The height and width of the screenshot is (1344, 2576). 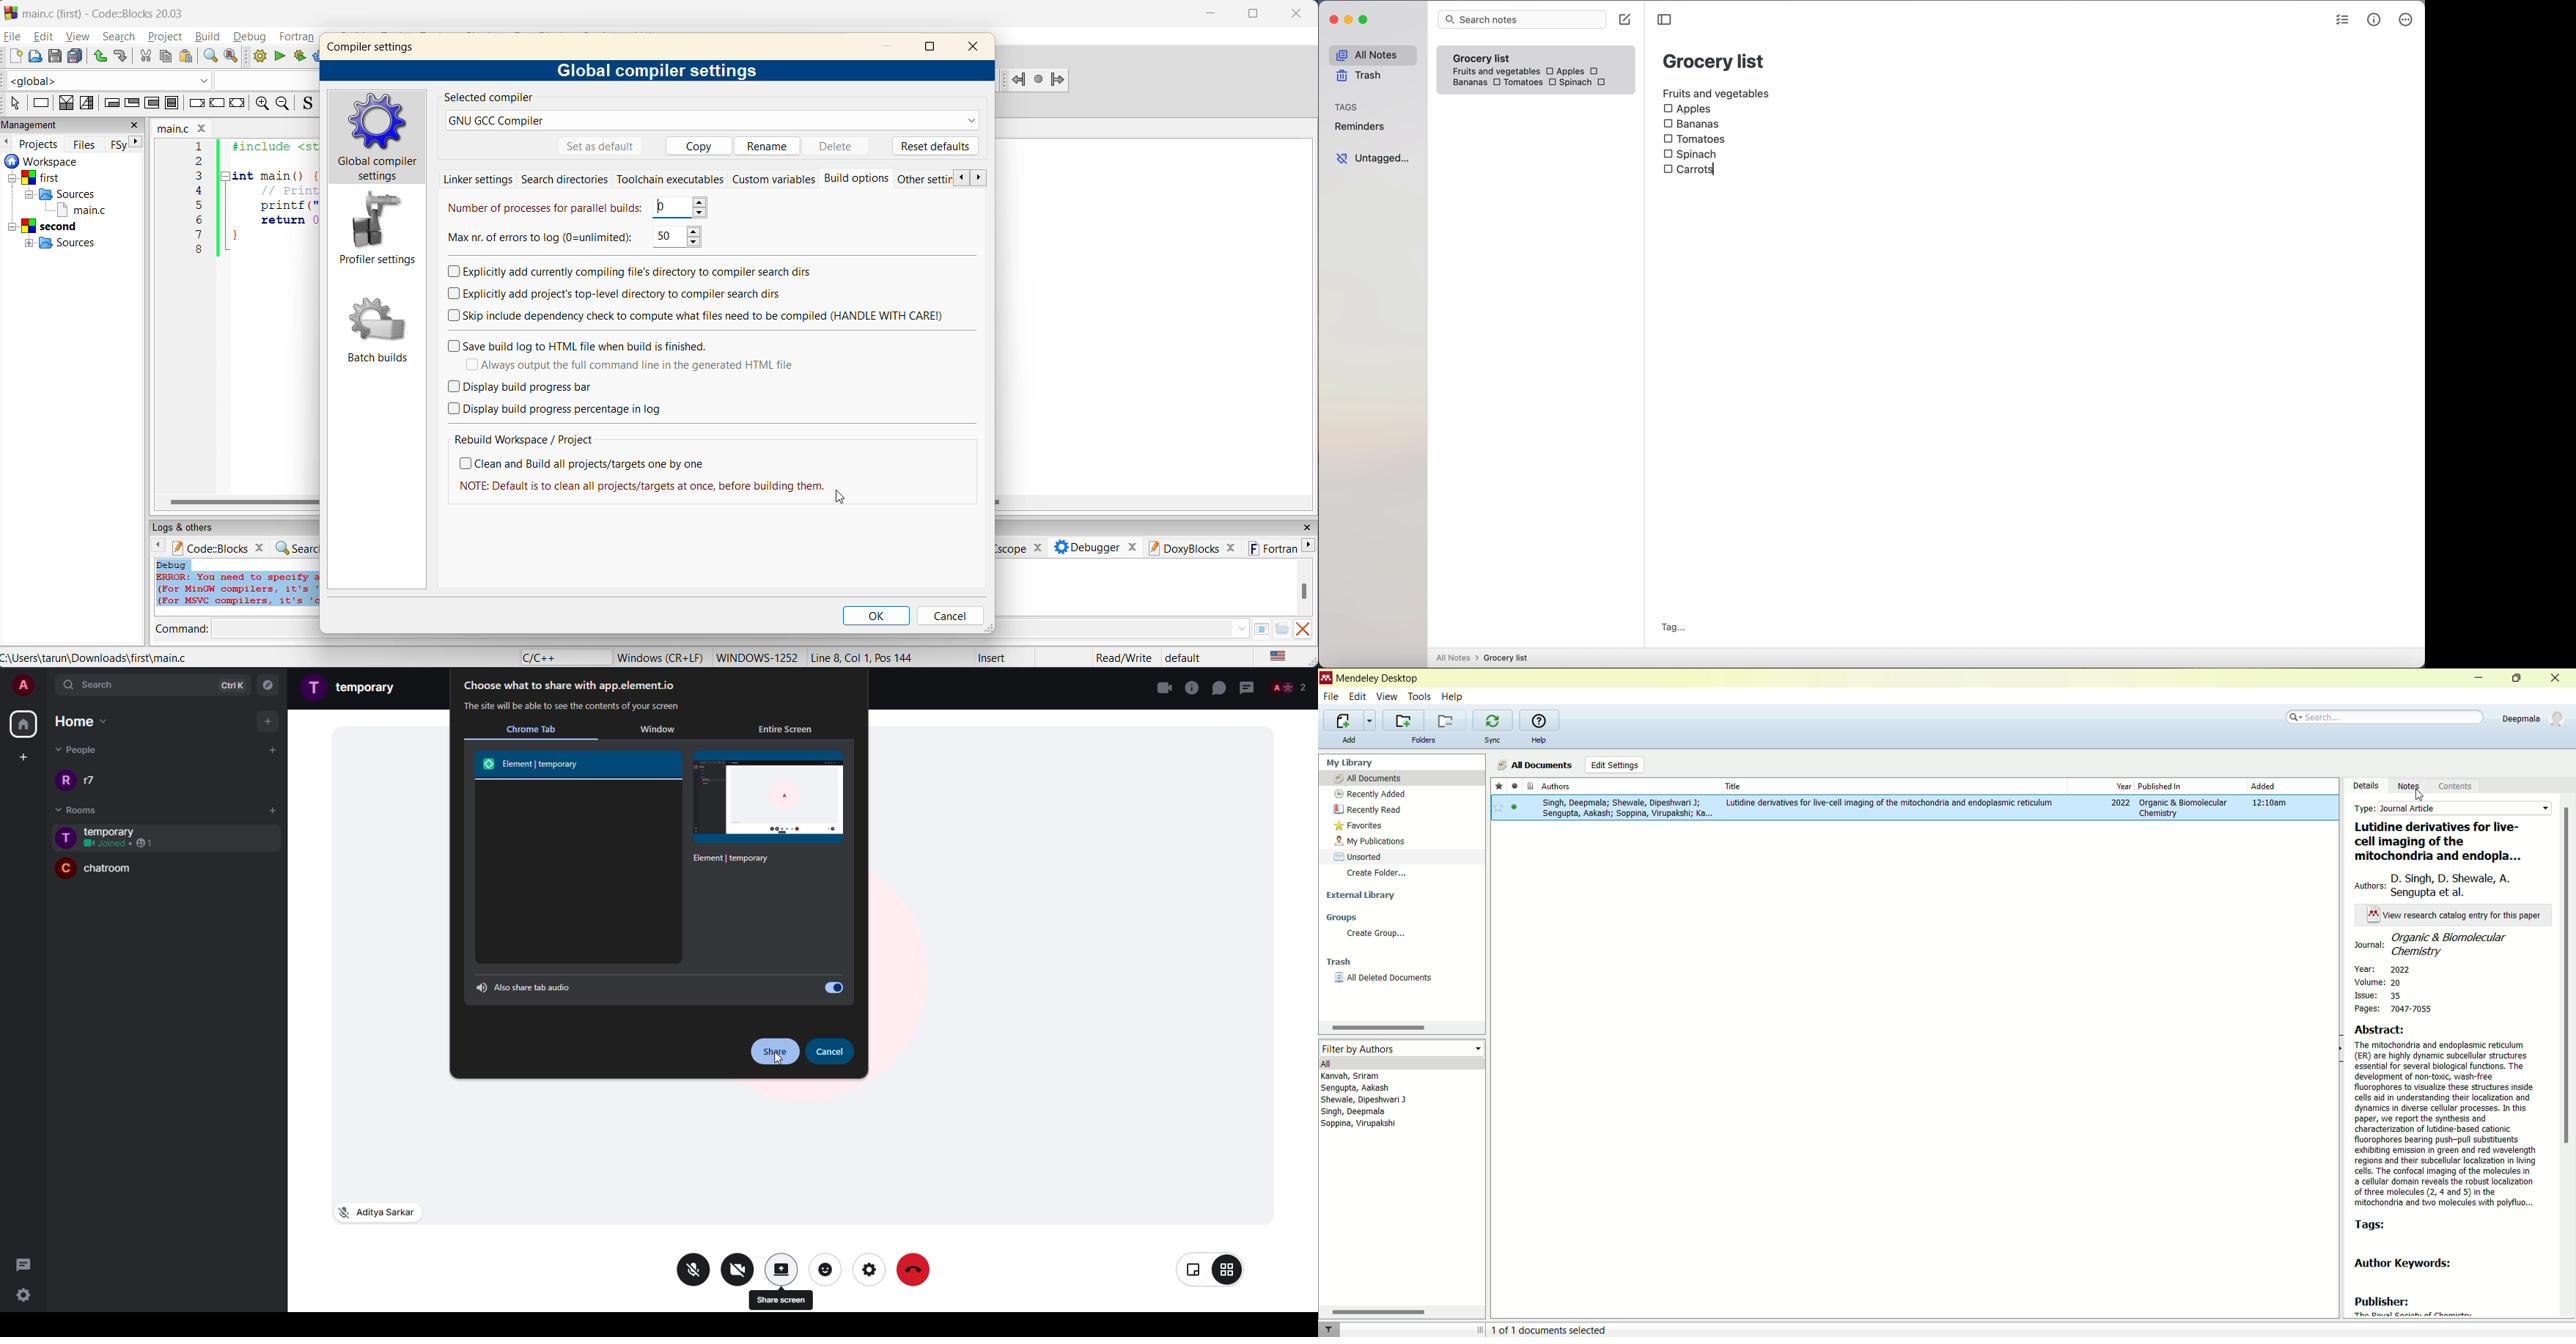 What do you see at coordinates (1351, 22) in the screenshot?
I see `minimize Simplenote` at bounding box center [1351, 22].